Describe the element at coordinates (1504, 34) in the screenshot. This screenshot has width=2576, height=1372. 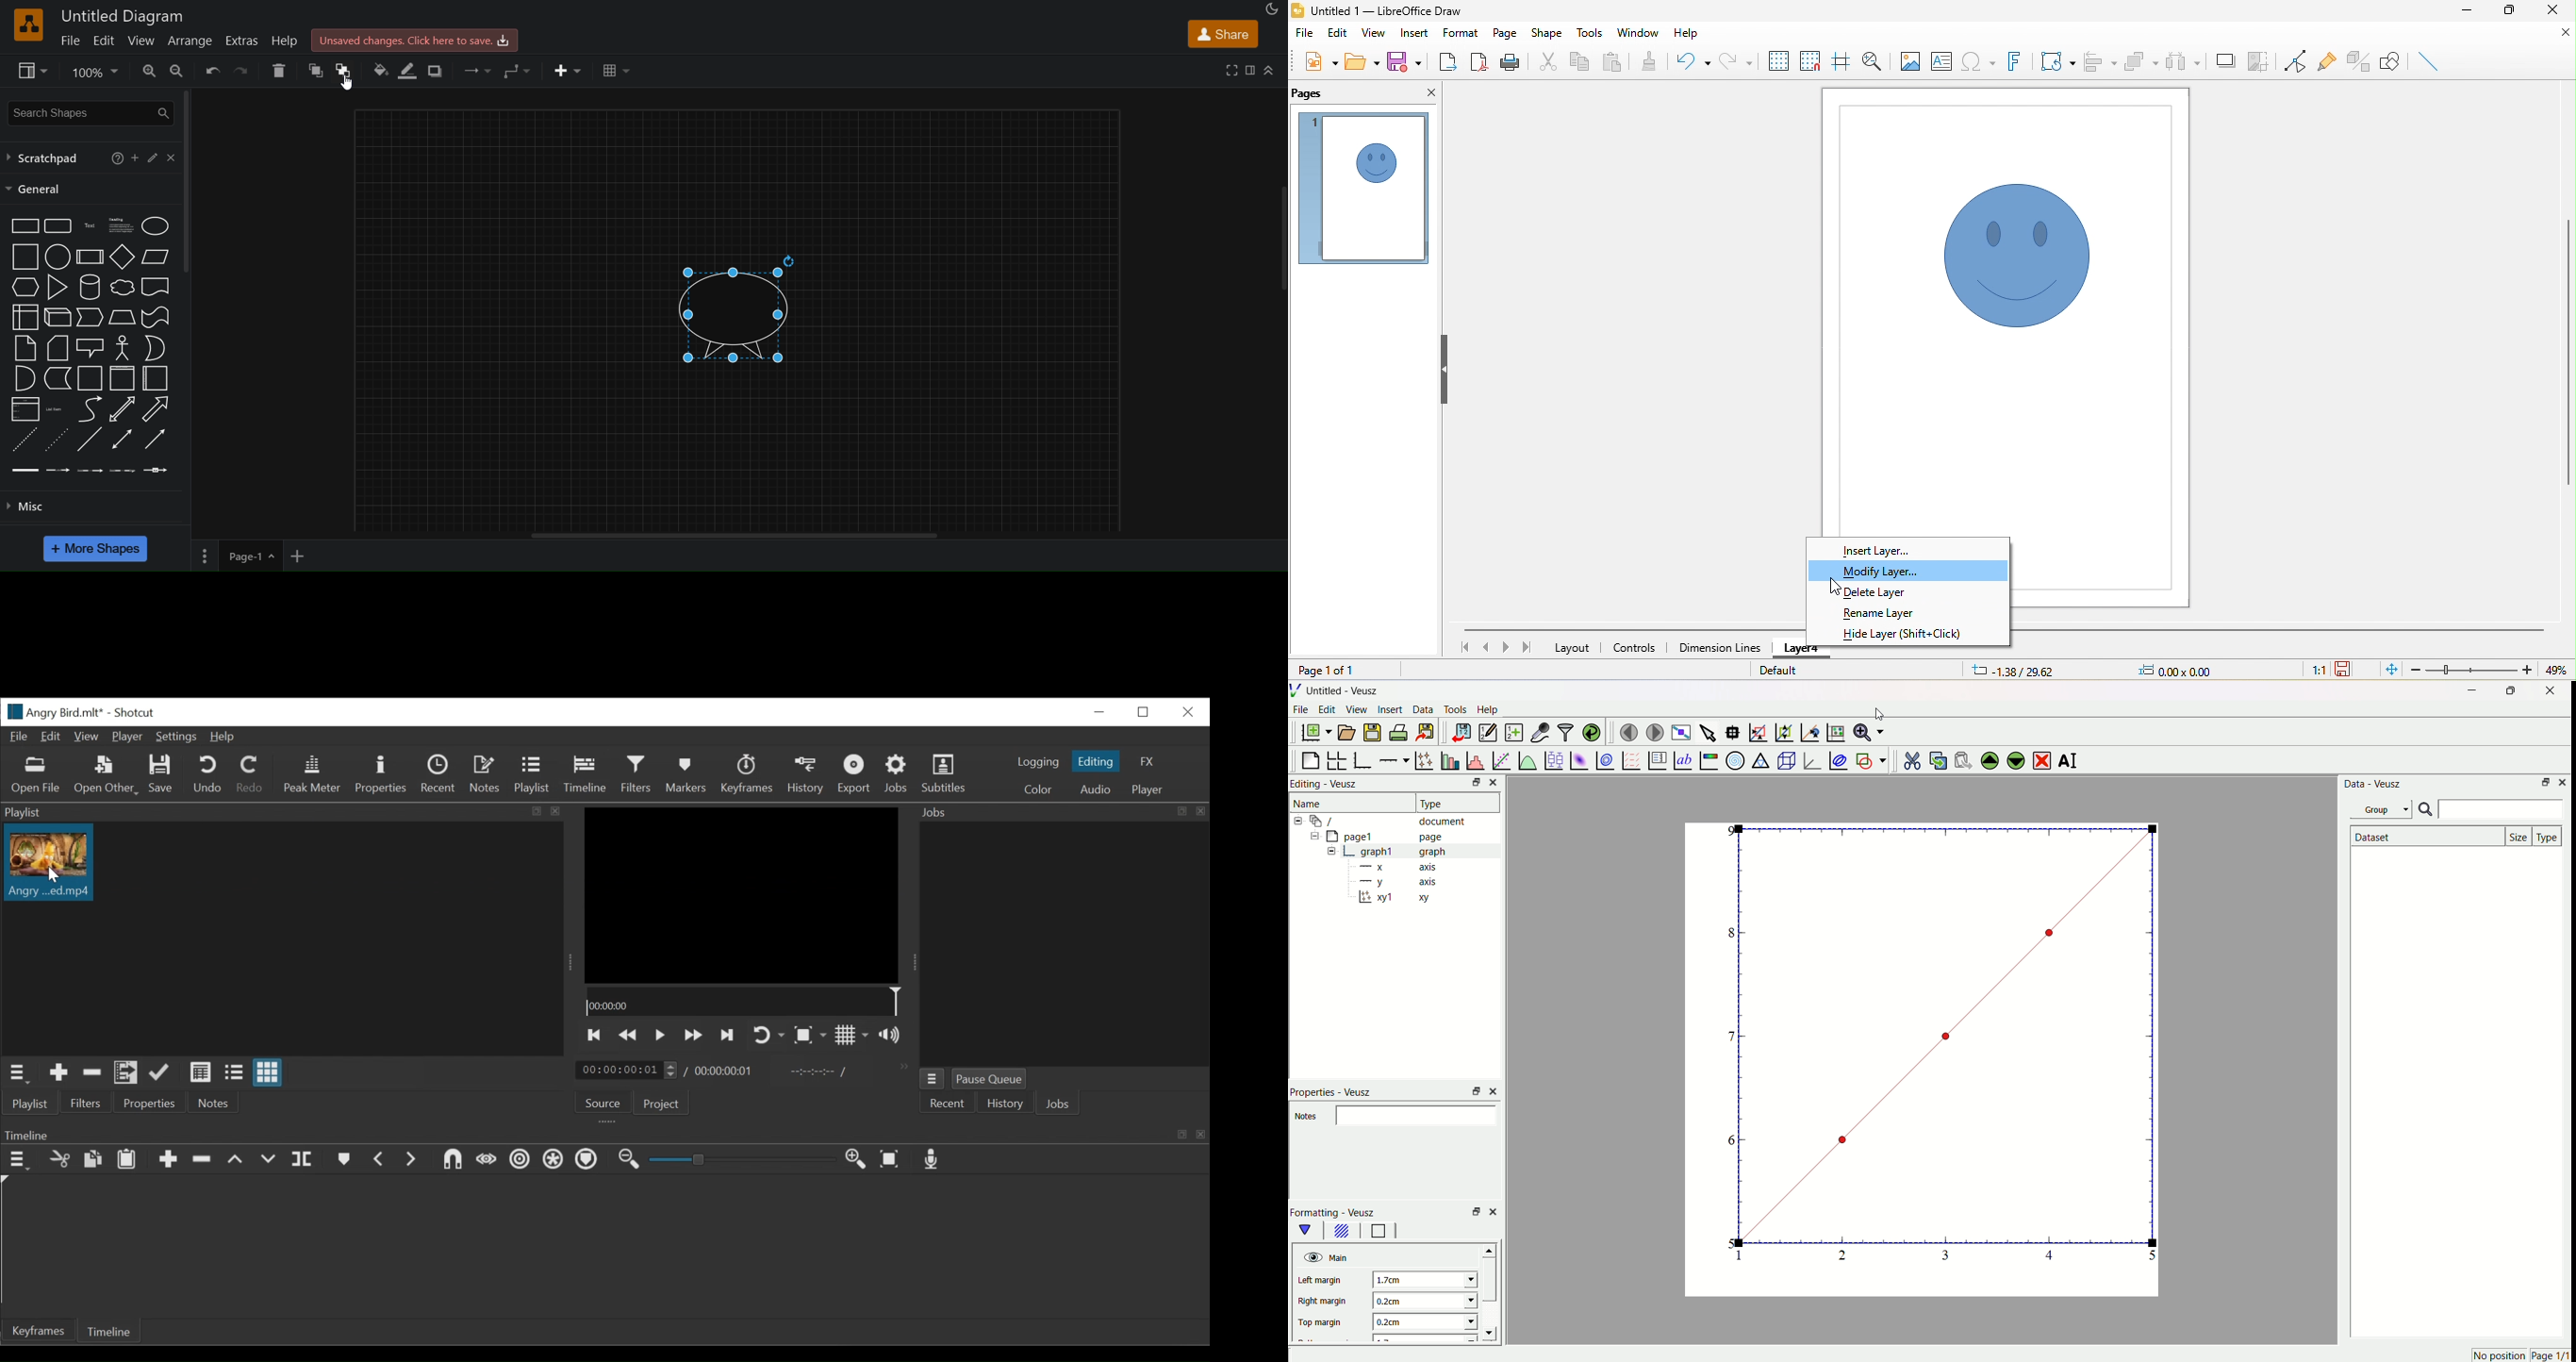
I see `page` at that location.